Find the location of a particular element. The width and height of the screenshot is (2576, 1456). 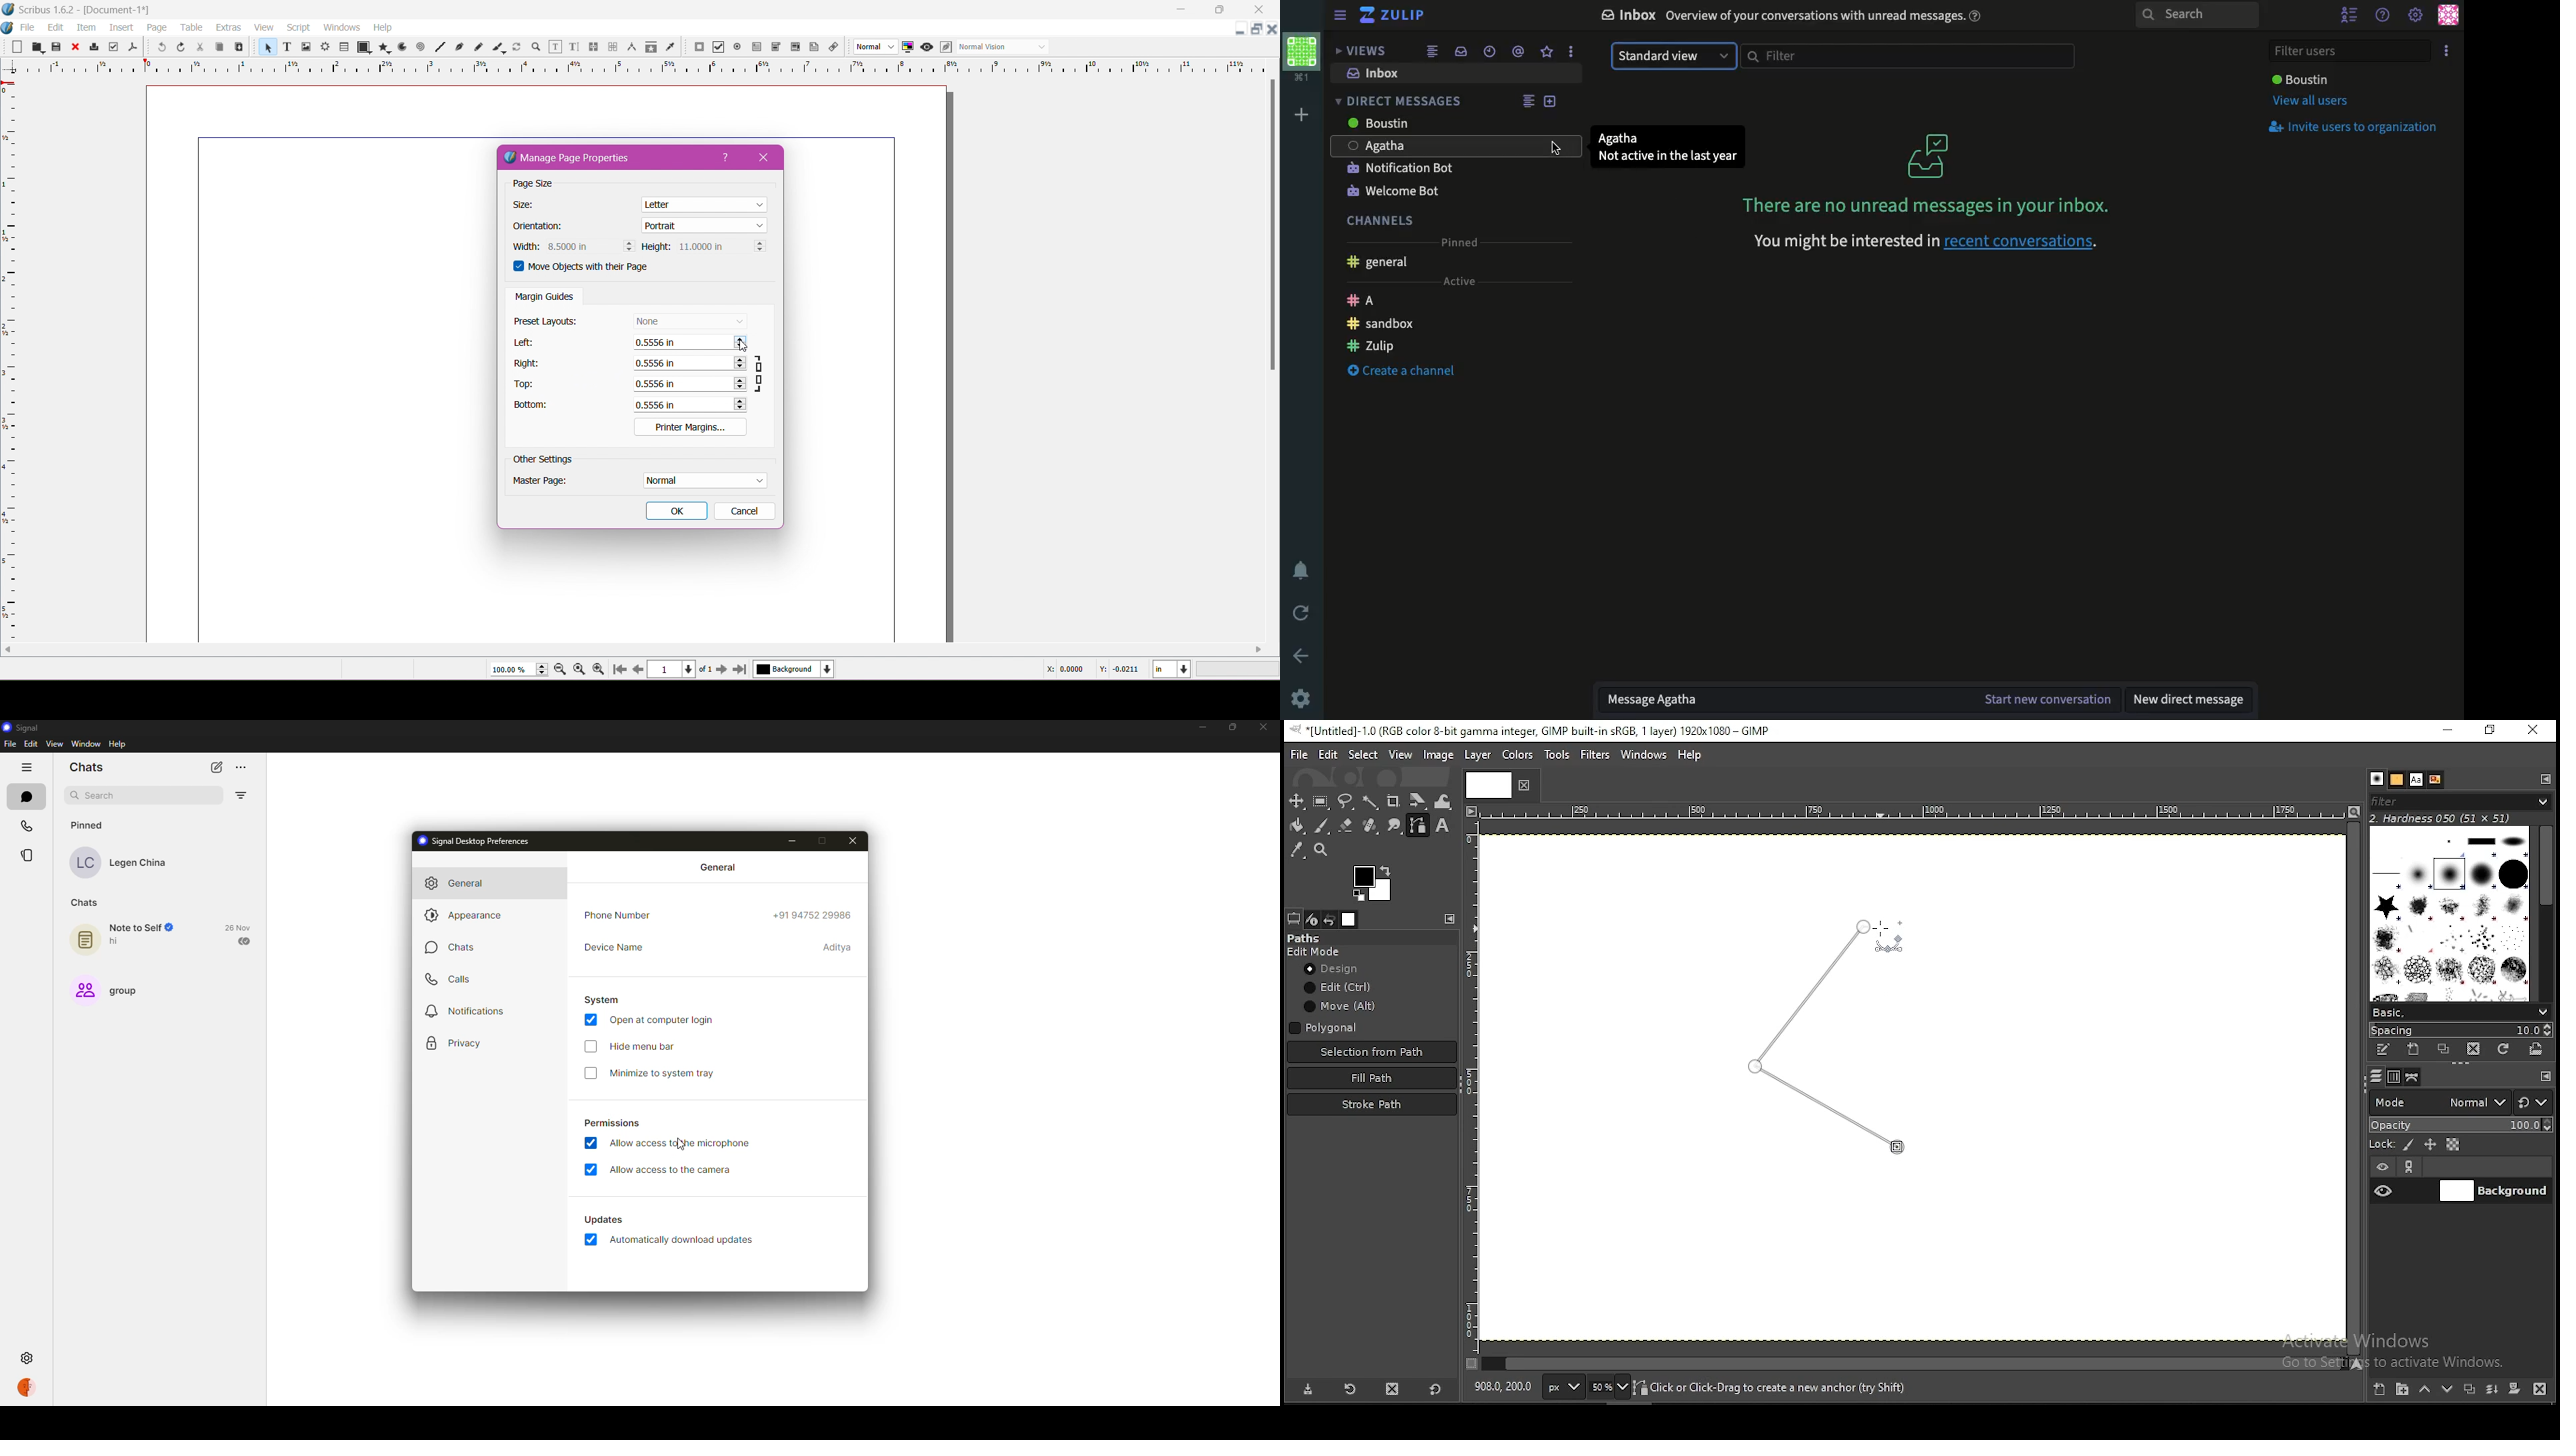

paths is located at coordinates (2413, 1077).